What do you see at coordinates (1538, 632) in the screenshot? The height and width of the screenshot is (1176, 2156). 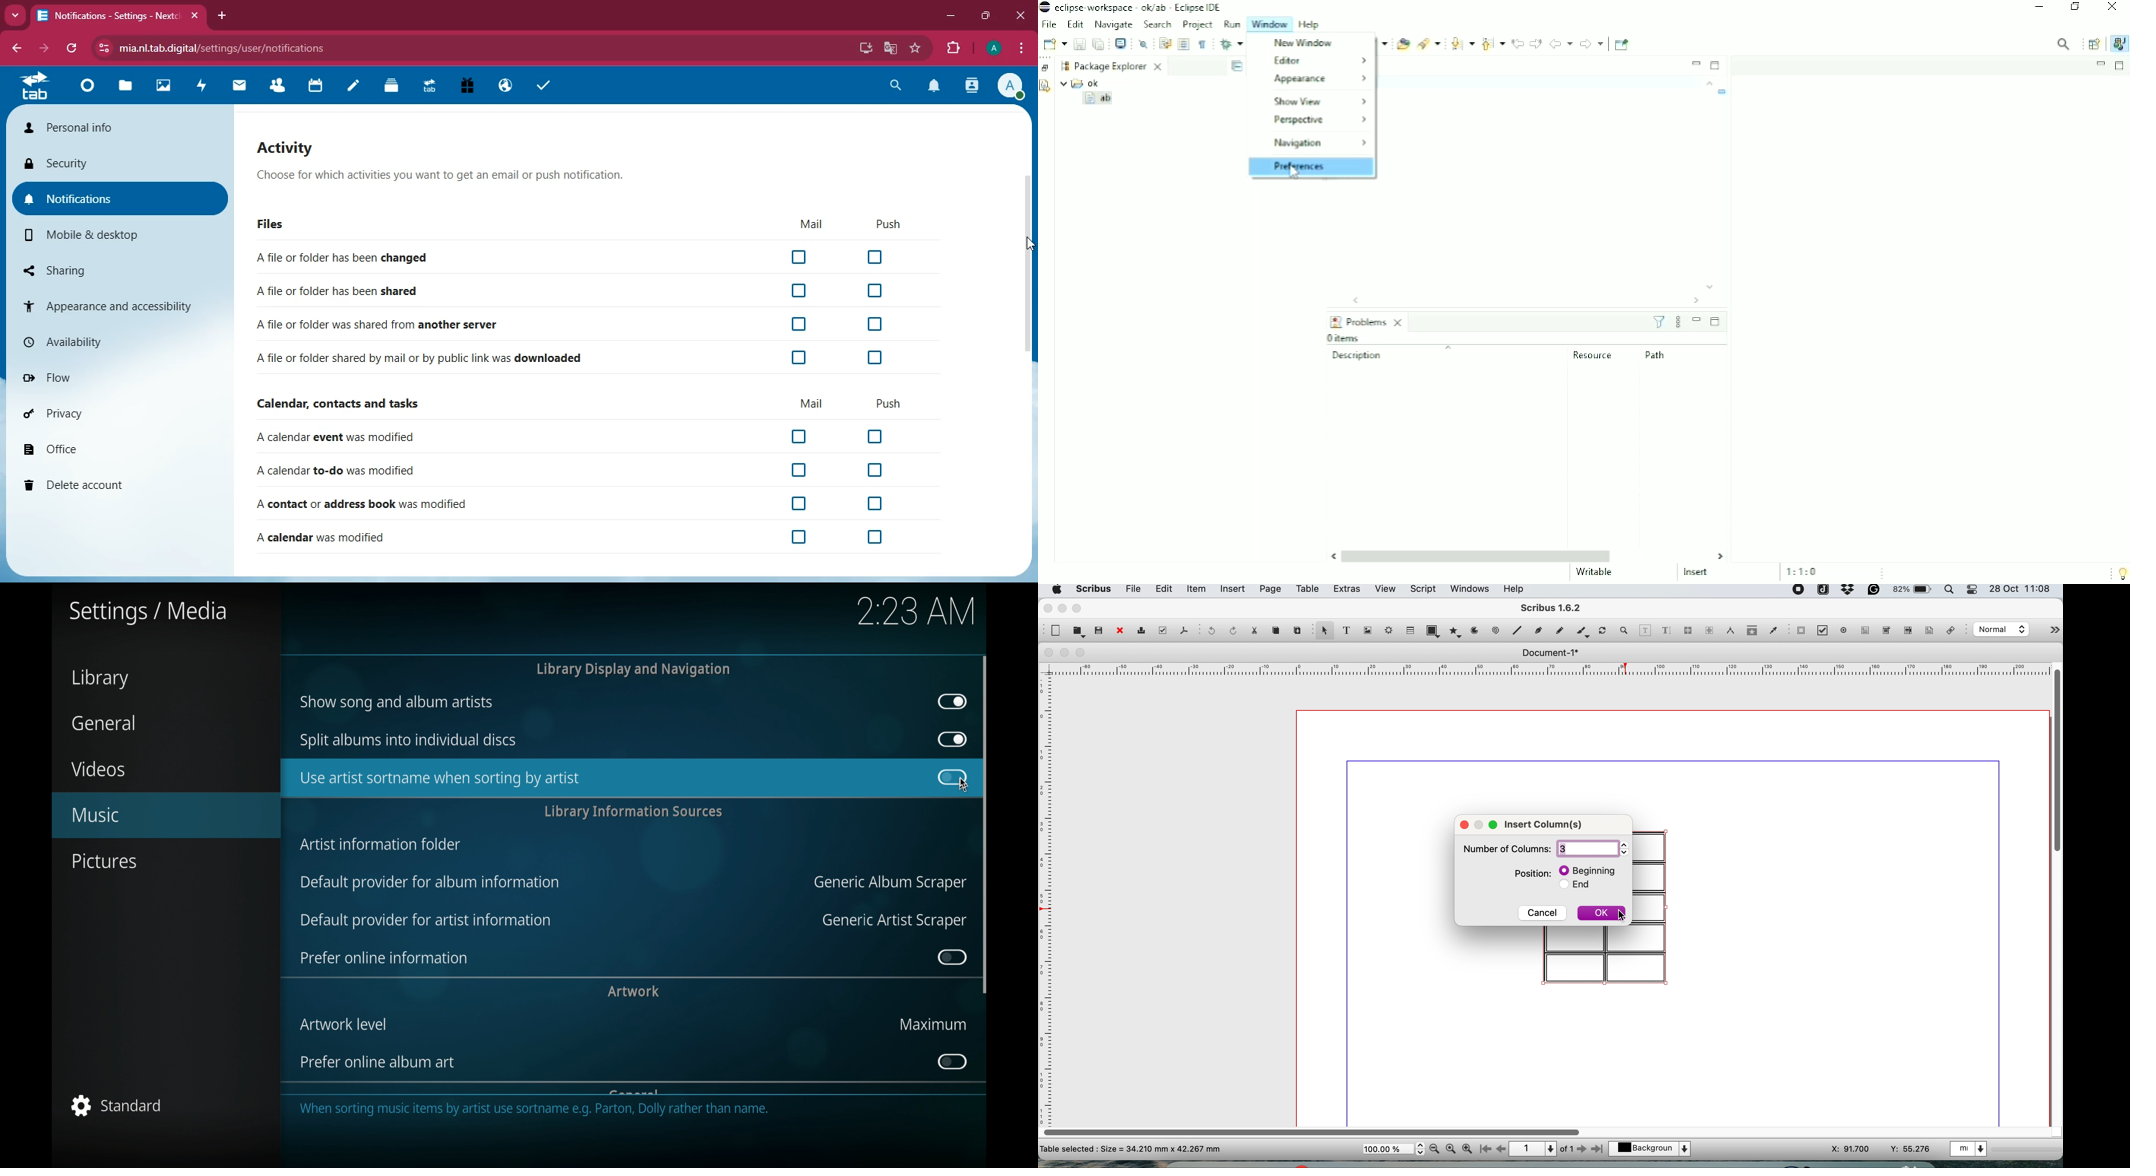 I see `bezier curve` at bounding box center [1538, 632].